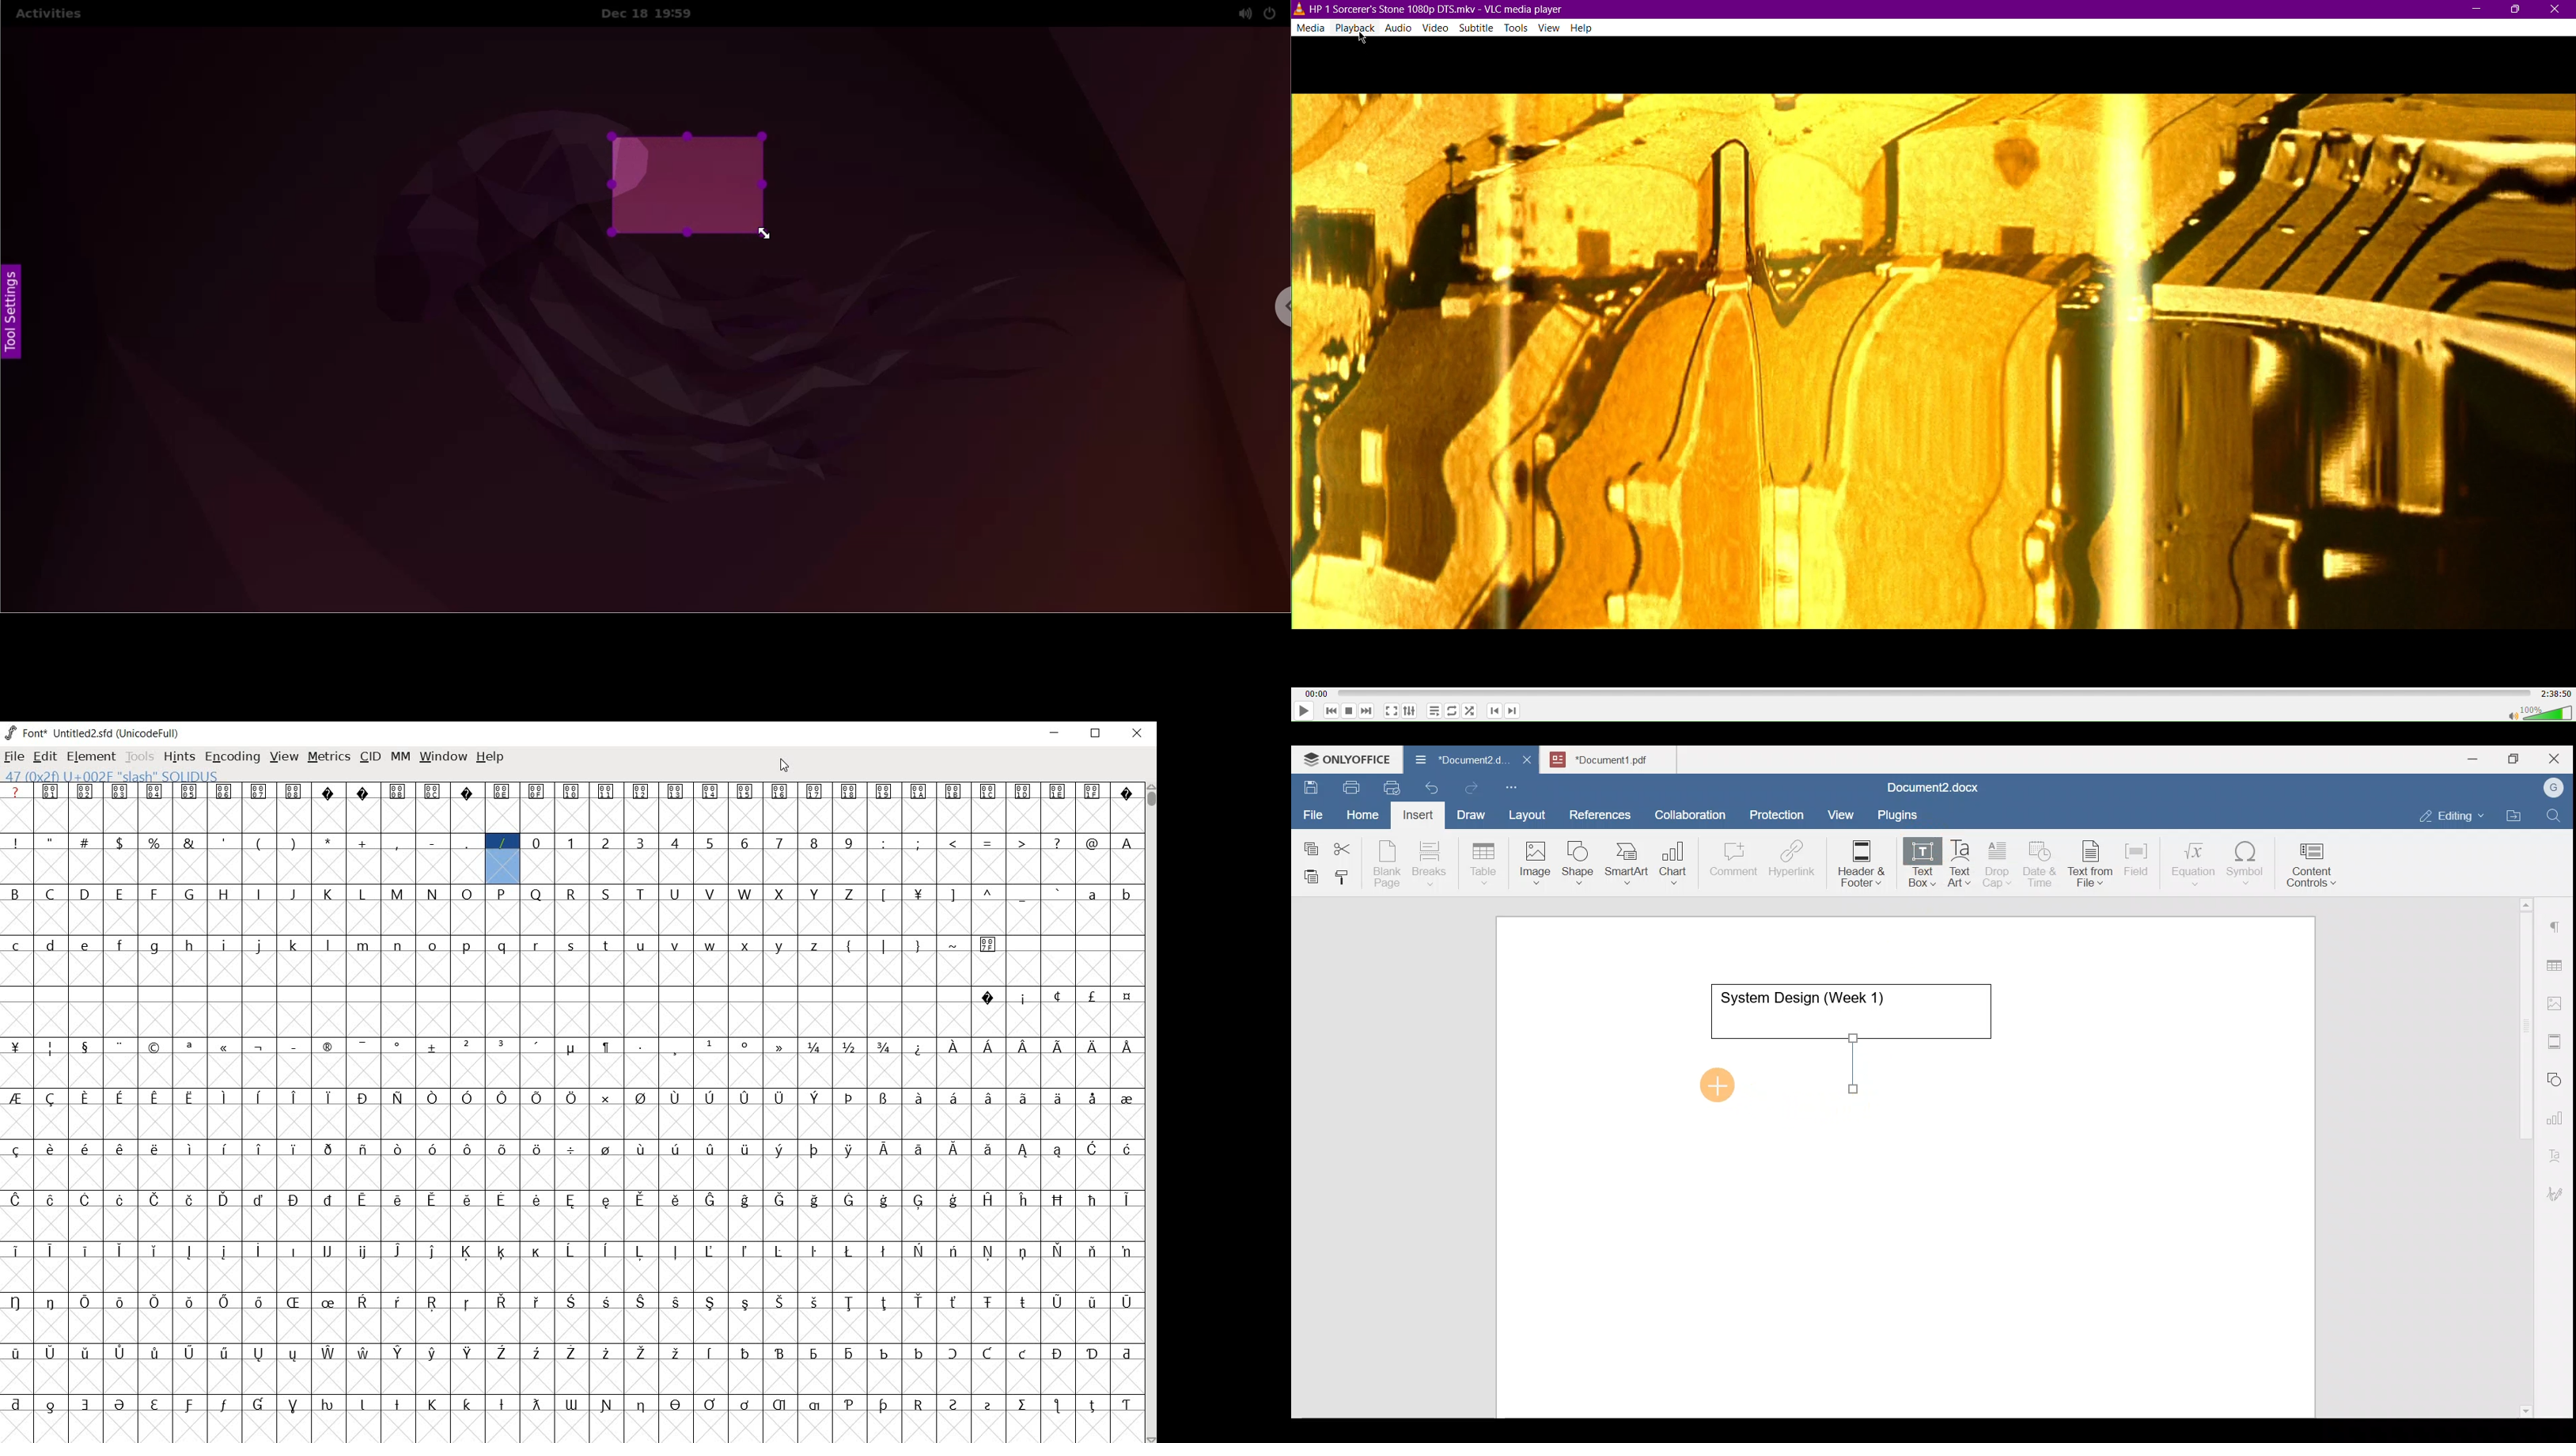 The height and width of the screenshot is (1456, 2576). What do you see at coordinates (849, 792) in the screenshot?
I see `glyph` at bounding box center [849, 792].